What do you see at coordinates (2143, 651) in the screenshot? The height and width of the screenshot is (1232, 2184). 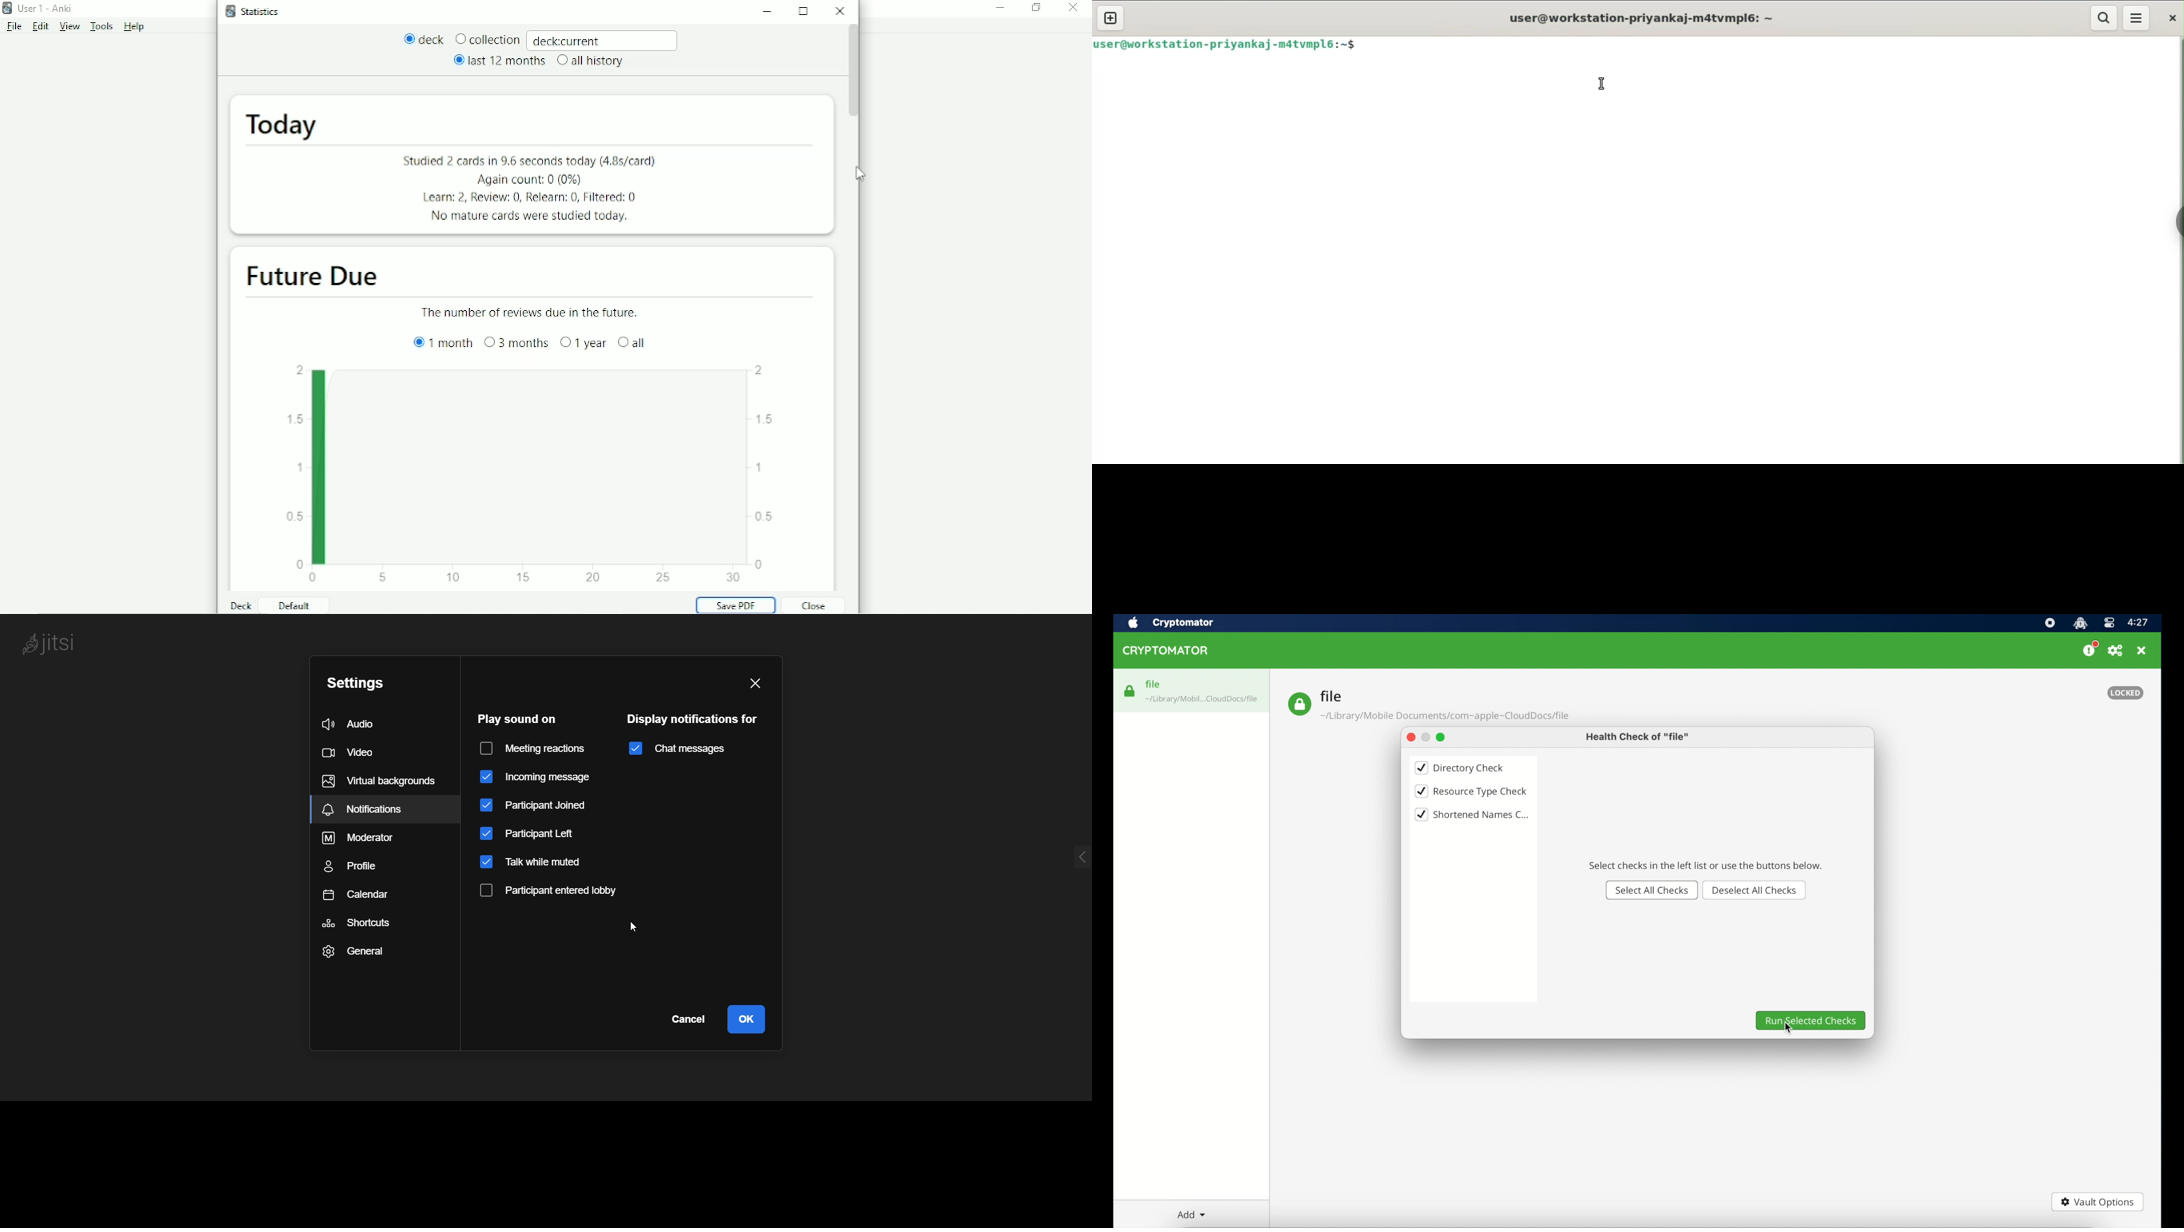 I see `close` at bounding box center [2143, 651].